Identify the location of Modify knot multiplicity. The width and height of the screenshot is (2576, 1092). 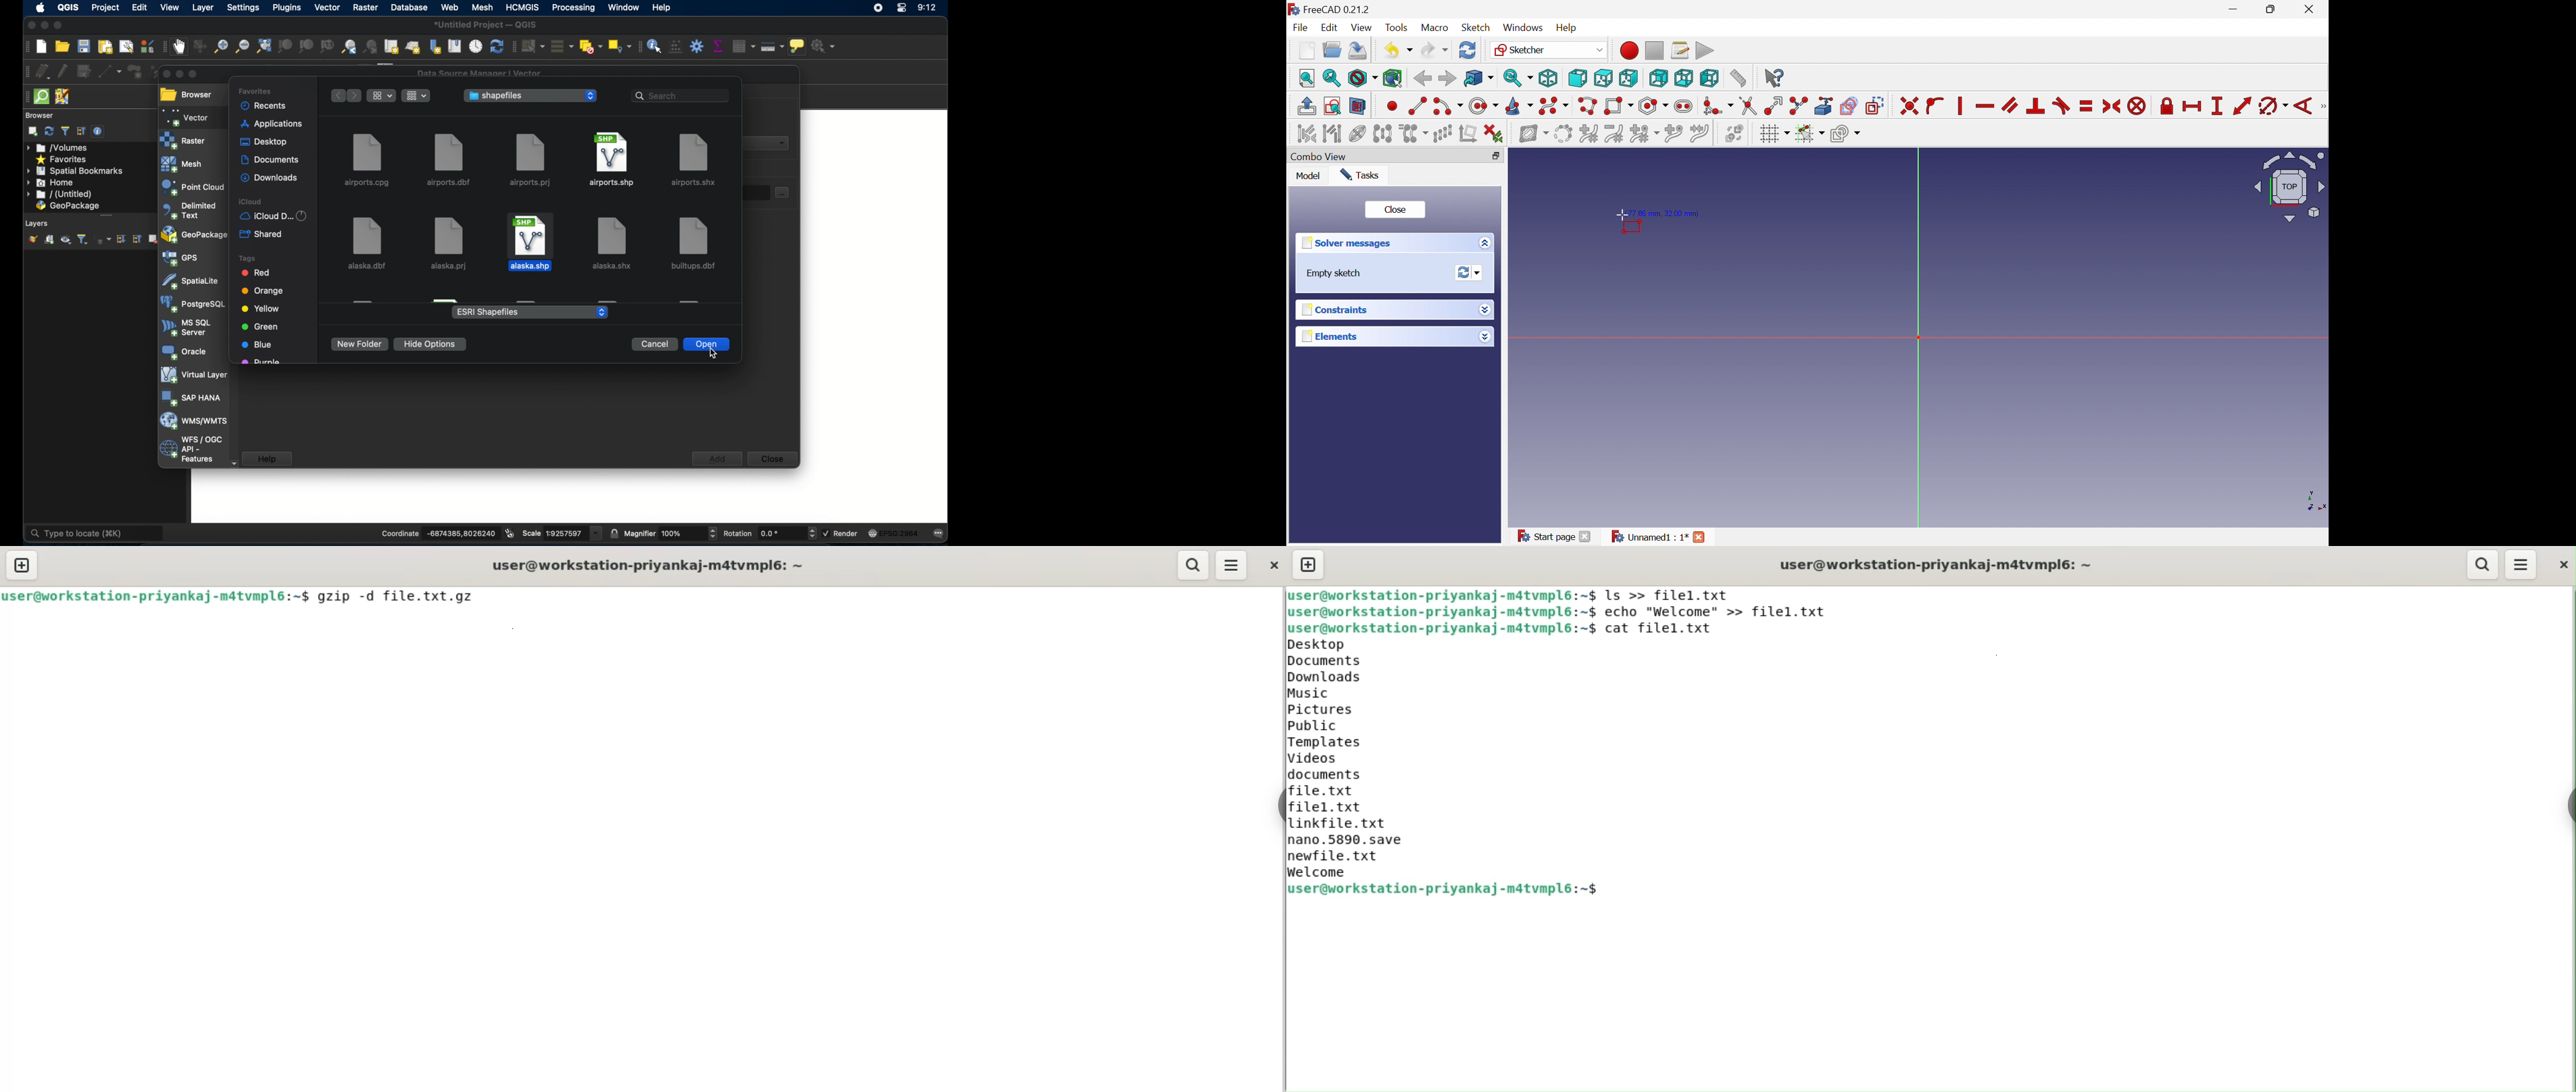
(1644, 135).